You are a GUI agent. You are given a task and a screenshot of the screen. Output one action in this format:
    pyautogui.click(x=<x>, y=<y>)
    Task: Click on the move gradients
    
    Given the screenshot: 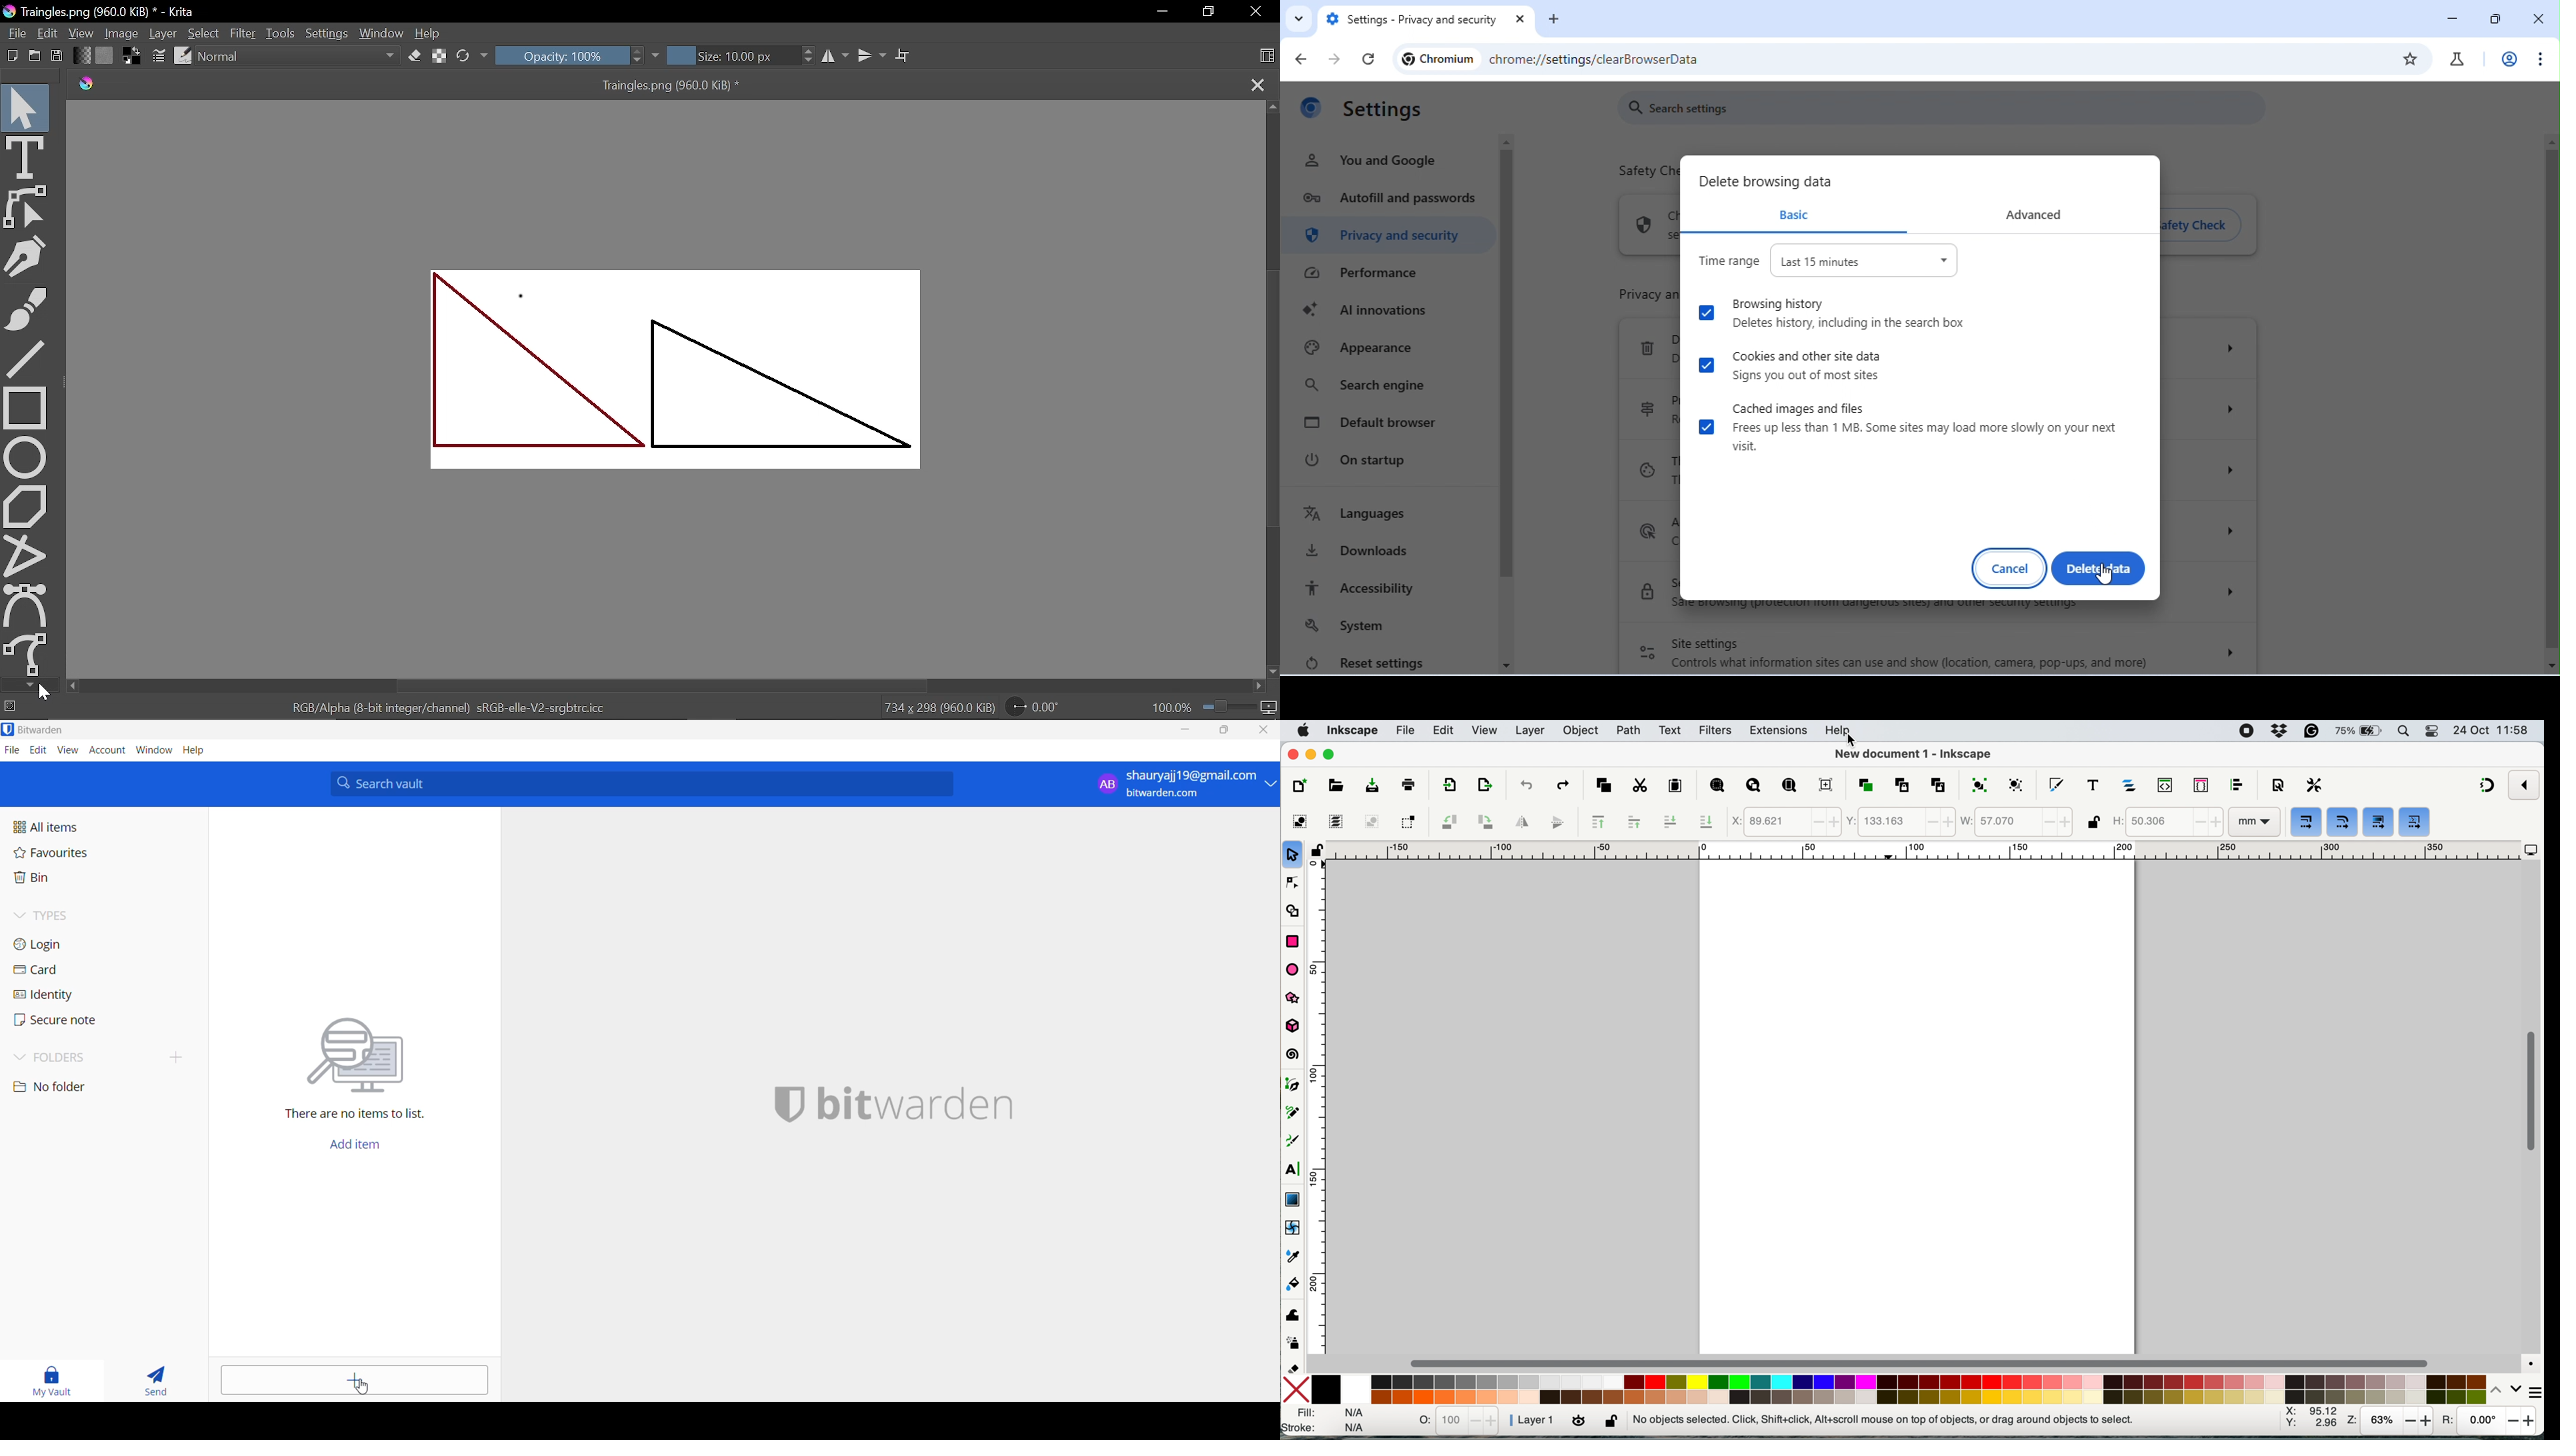 What is the action you would take?
    pyautogui.click(x=2379, y=822)
    